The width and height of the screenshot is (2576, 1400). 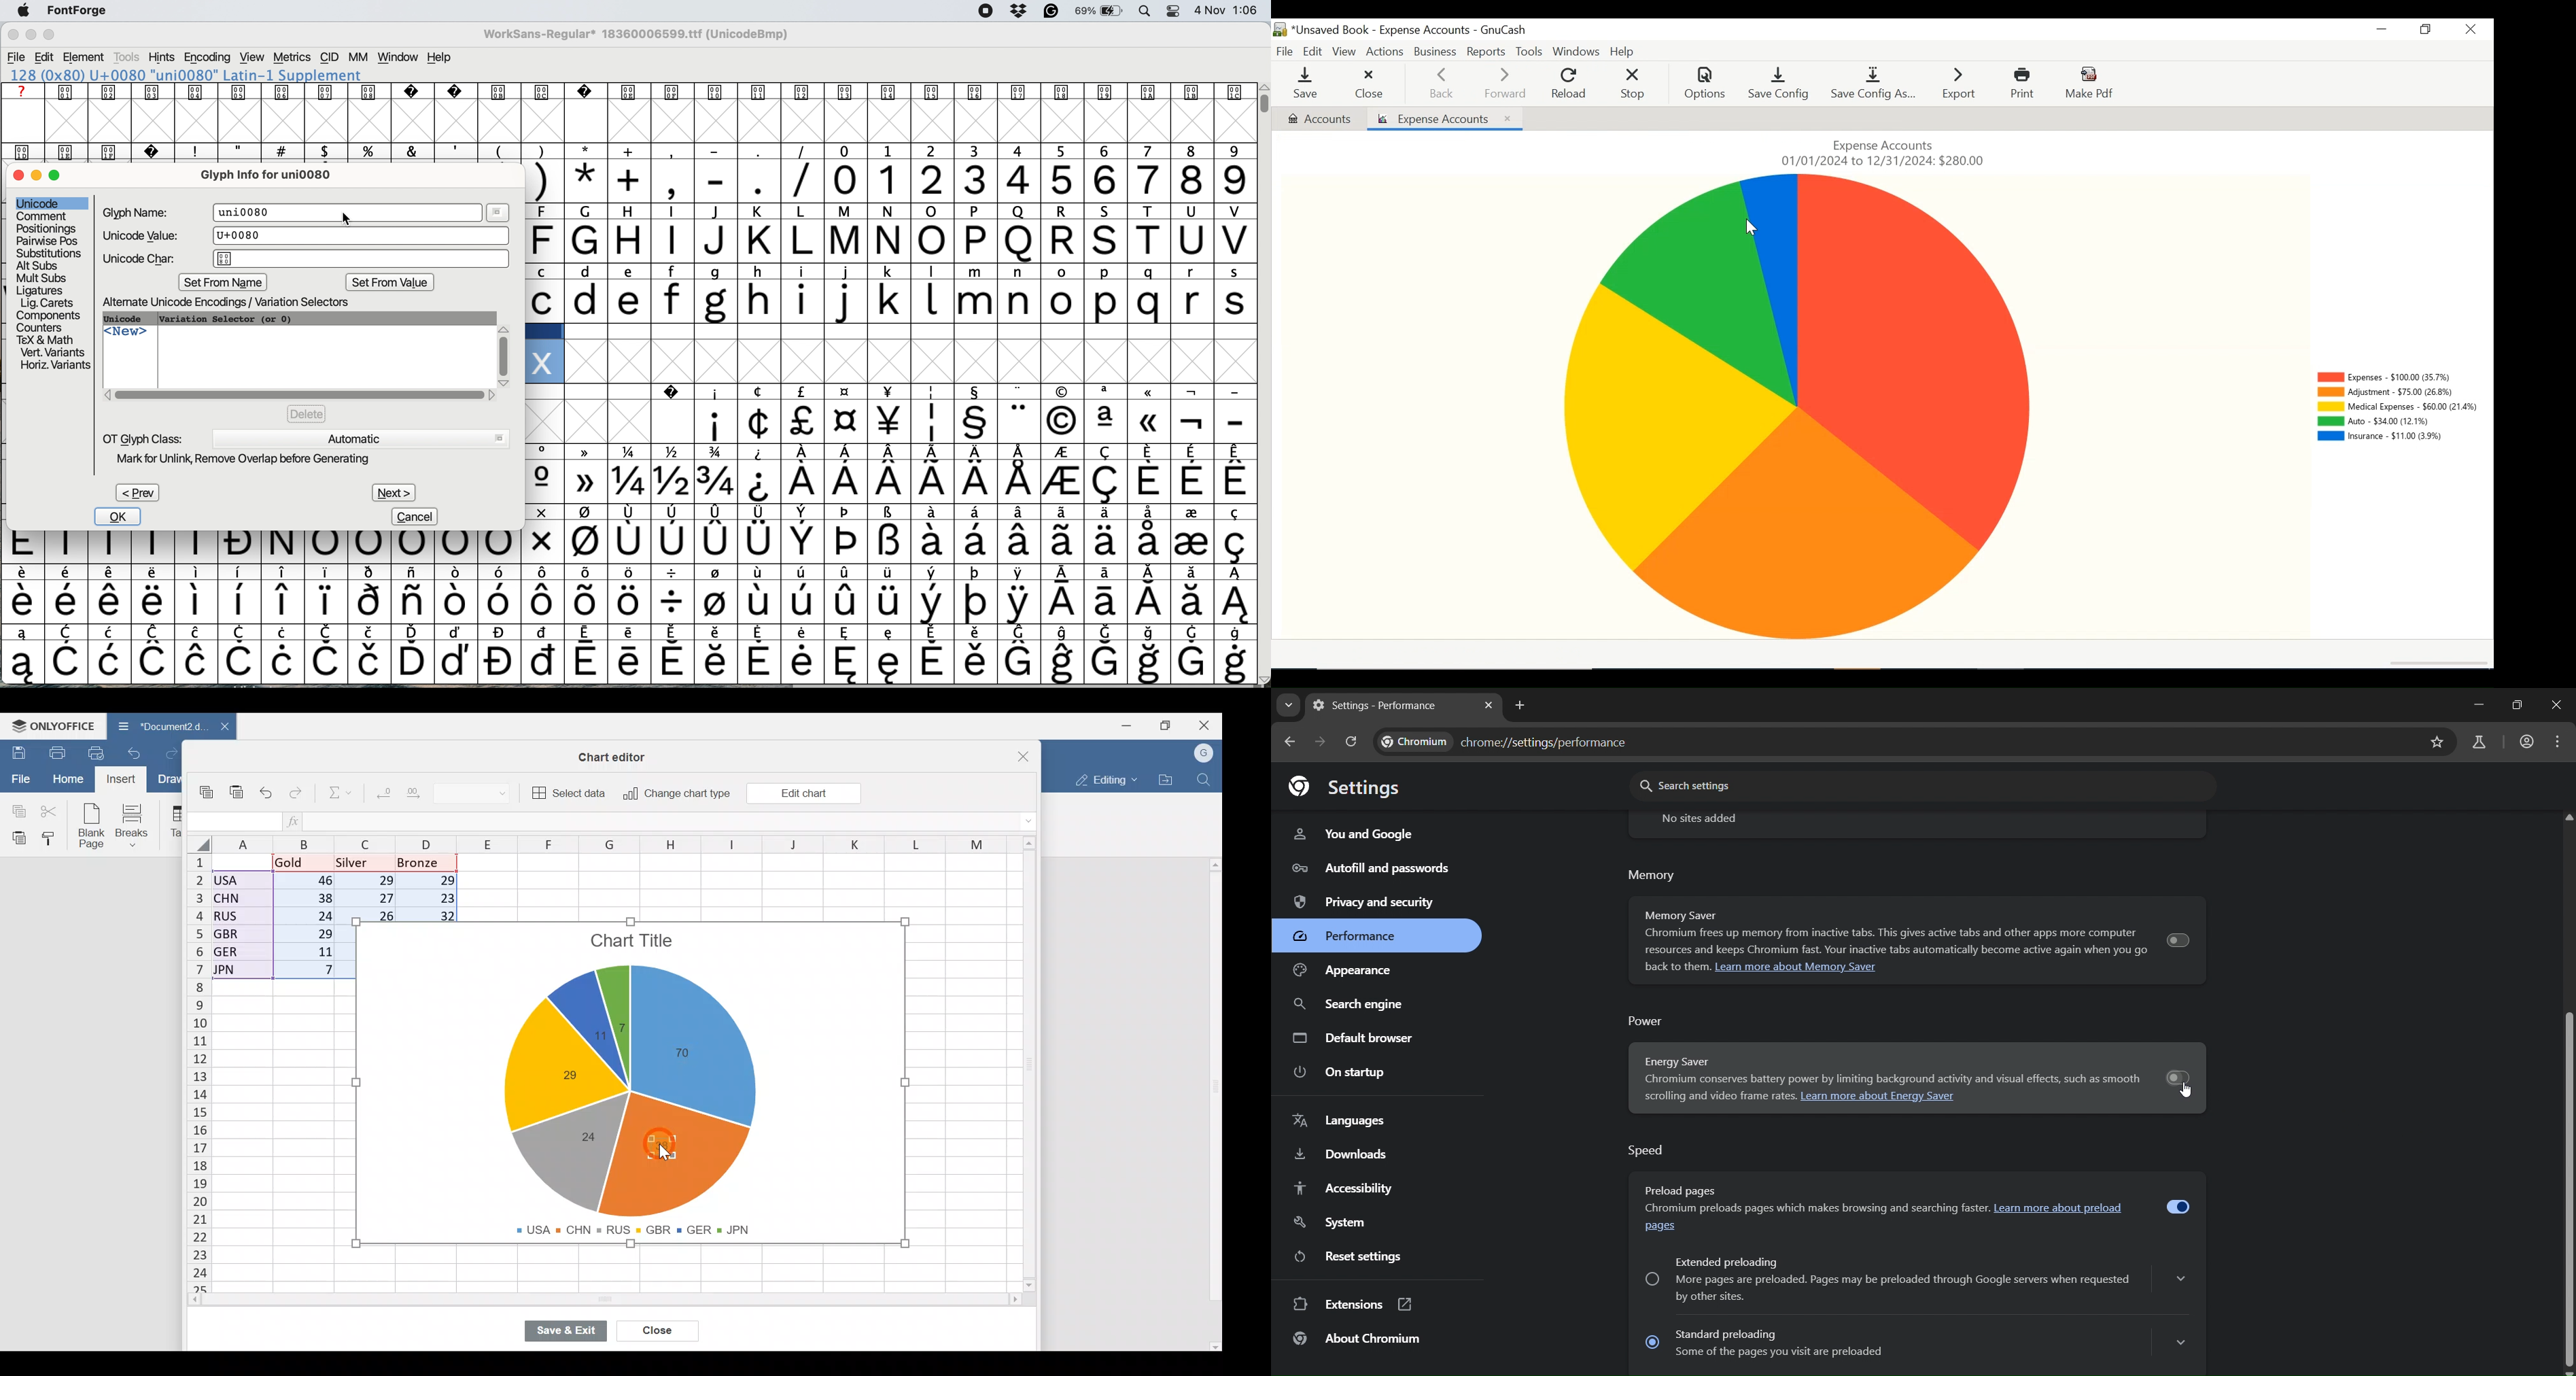 What do you see at coordinates (1884, 387) in the screenshot?
I see `Expense Accounts pie chart` at bounding box center [1884, 387].